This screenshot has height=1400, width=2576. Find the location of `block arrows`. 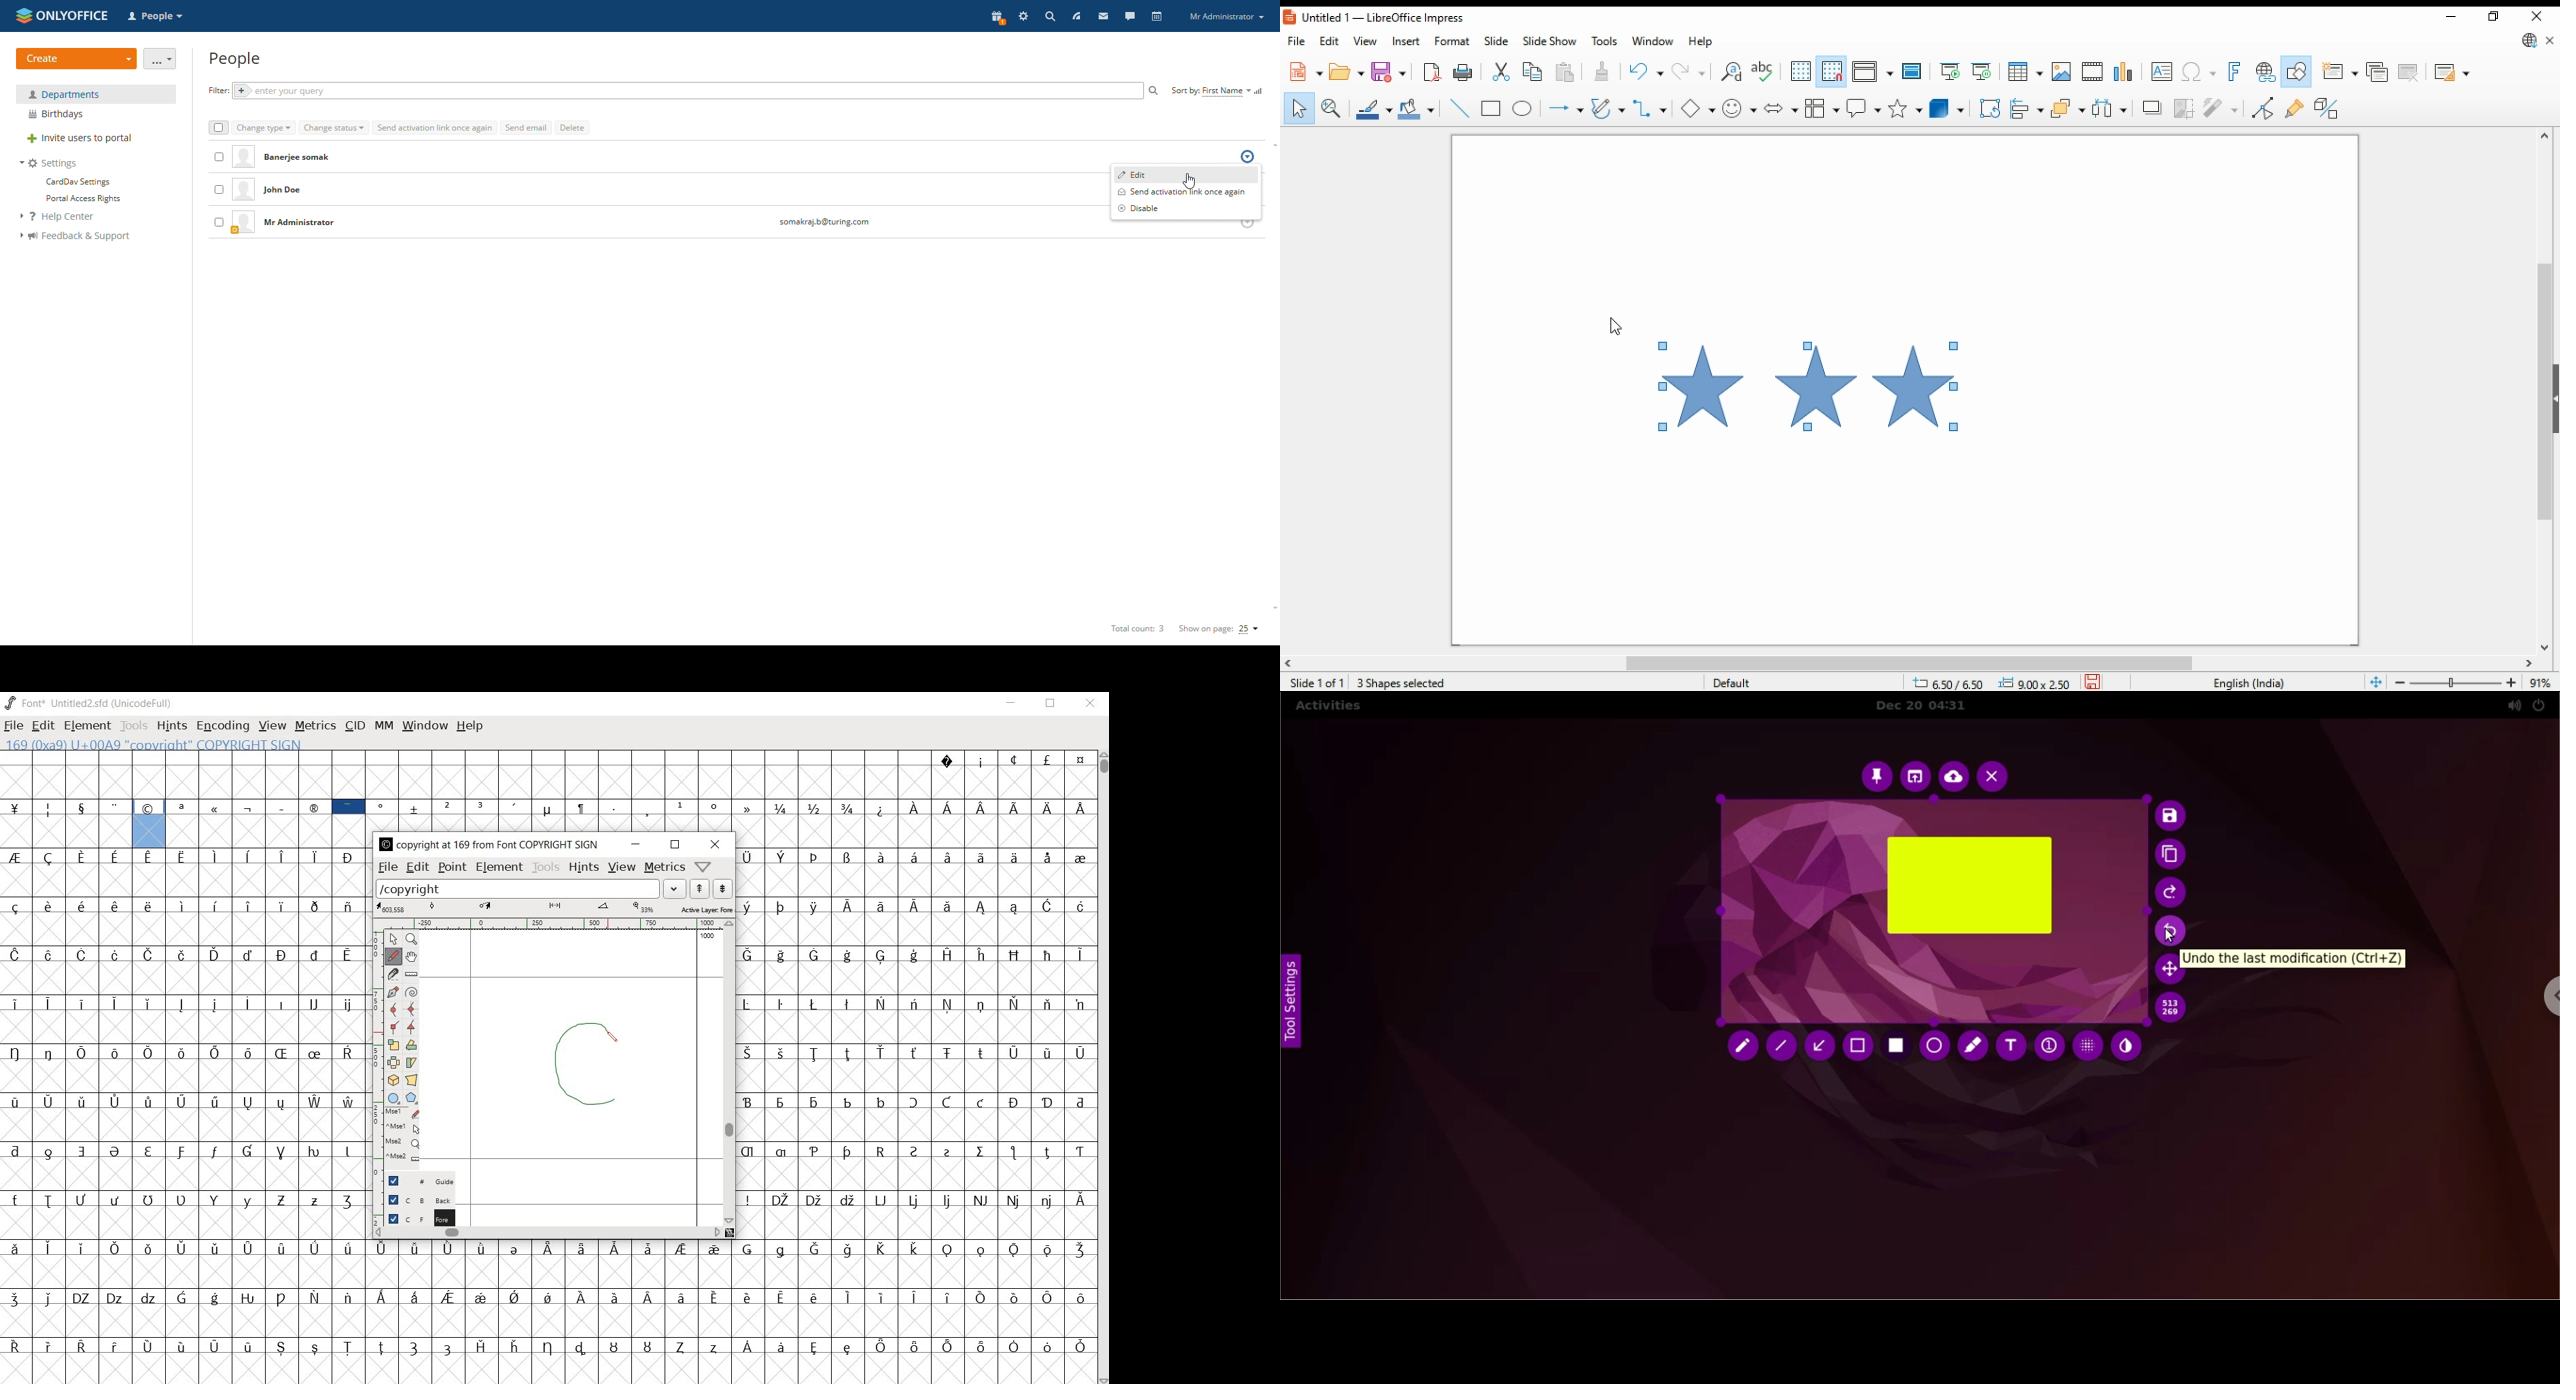

block arrows is located at coordinates (1780, 107).